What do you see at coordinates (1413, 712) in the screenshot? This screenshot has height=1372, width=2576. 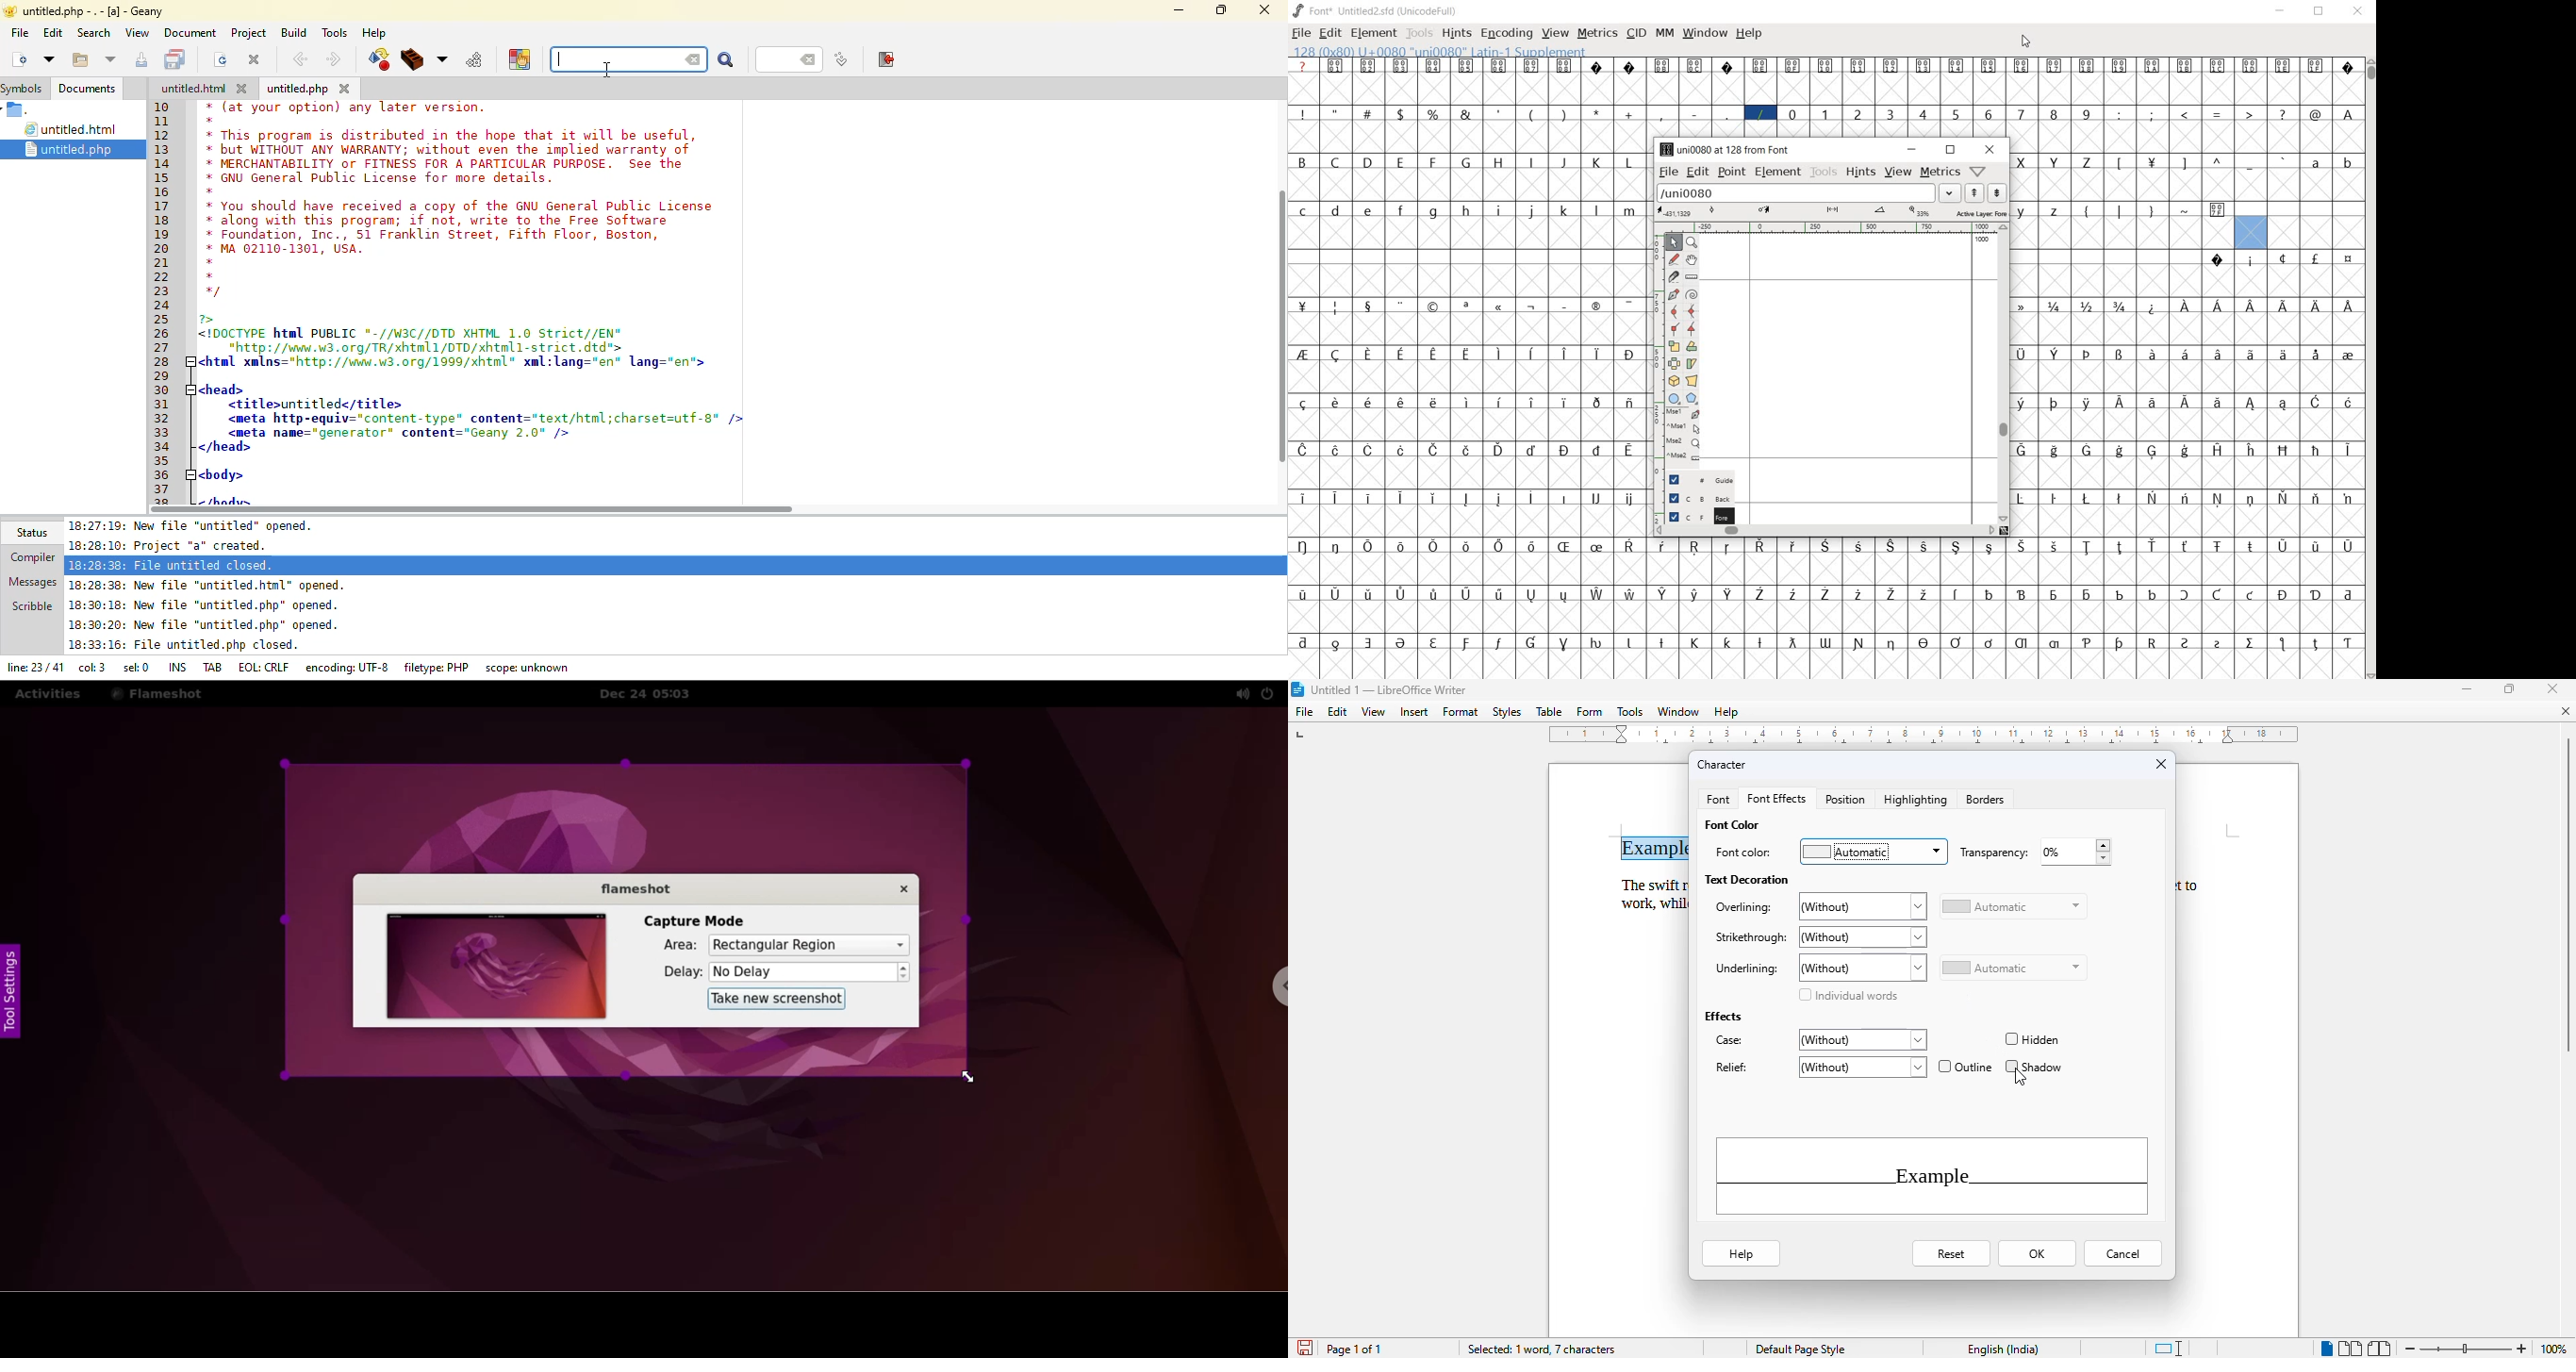 I see `insert` at bounding box center [1413, 712].